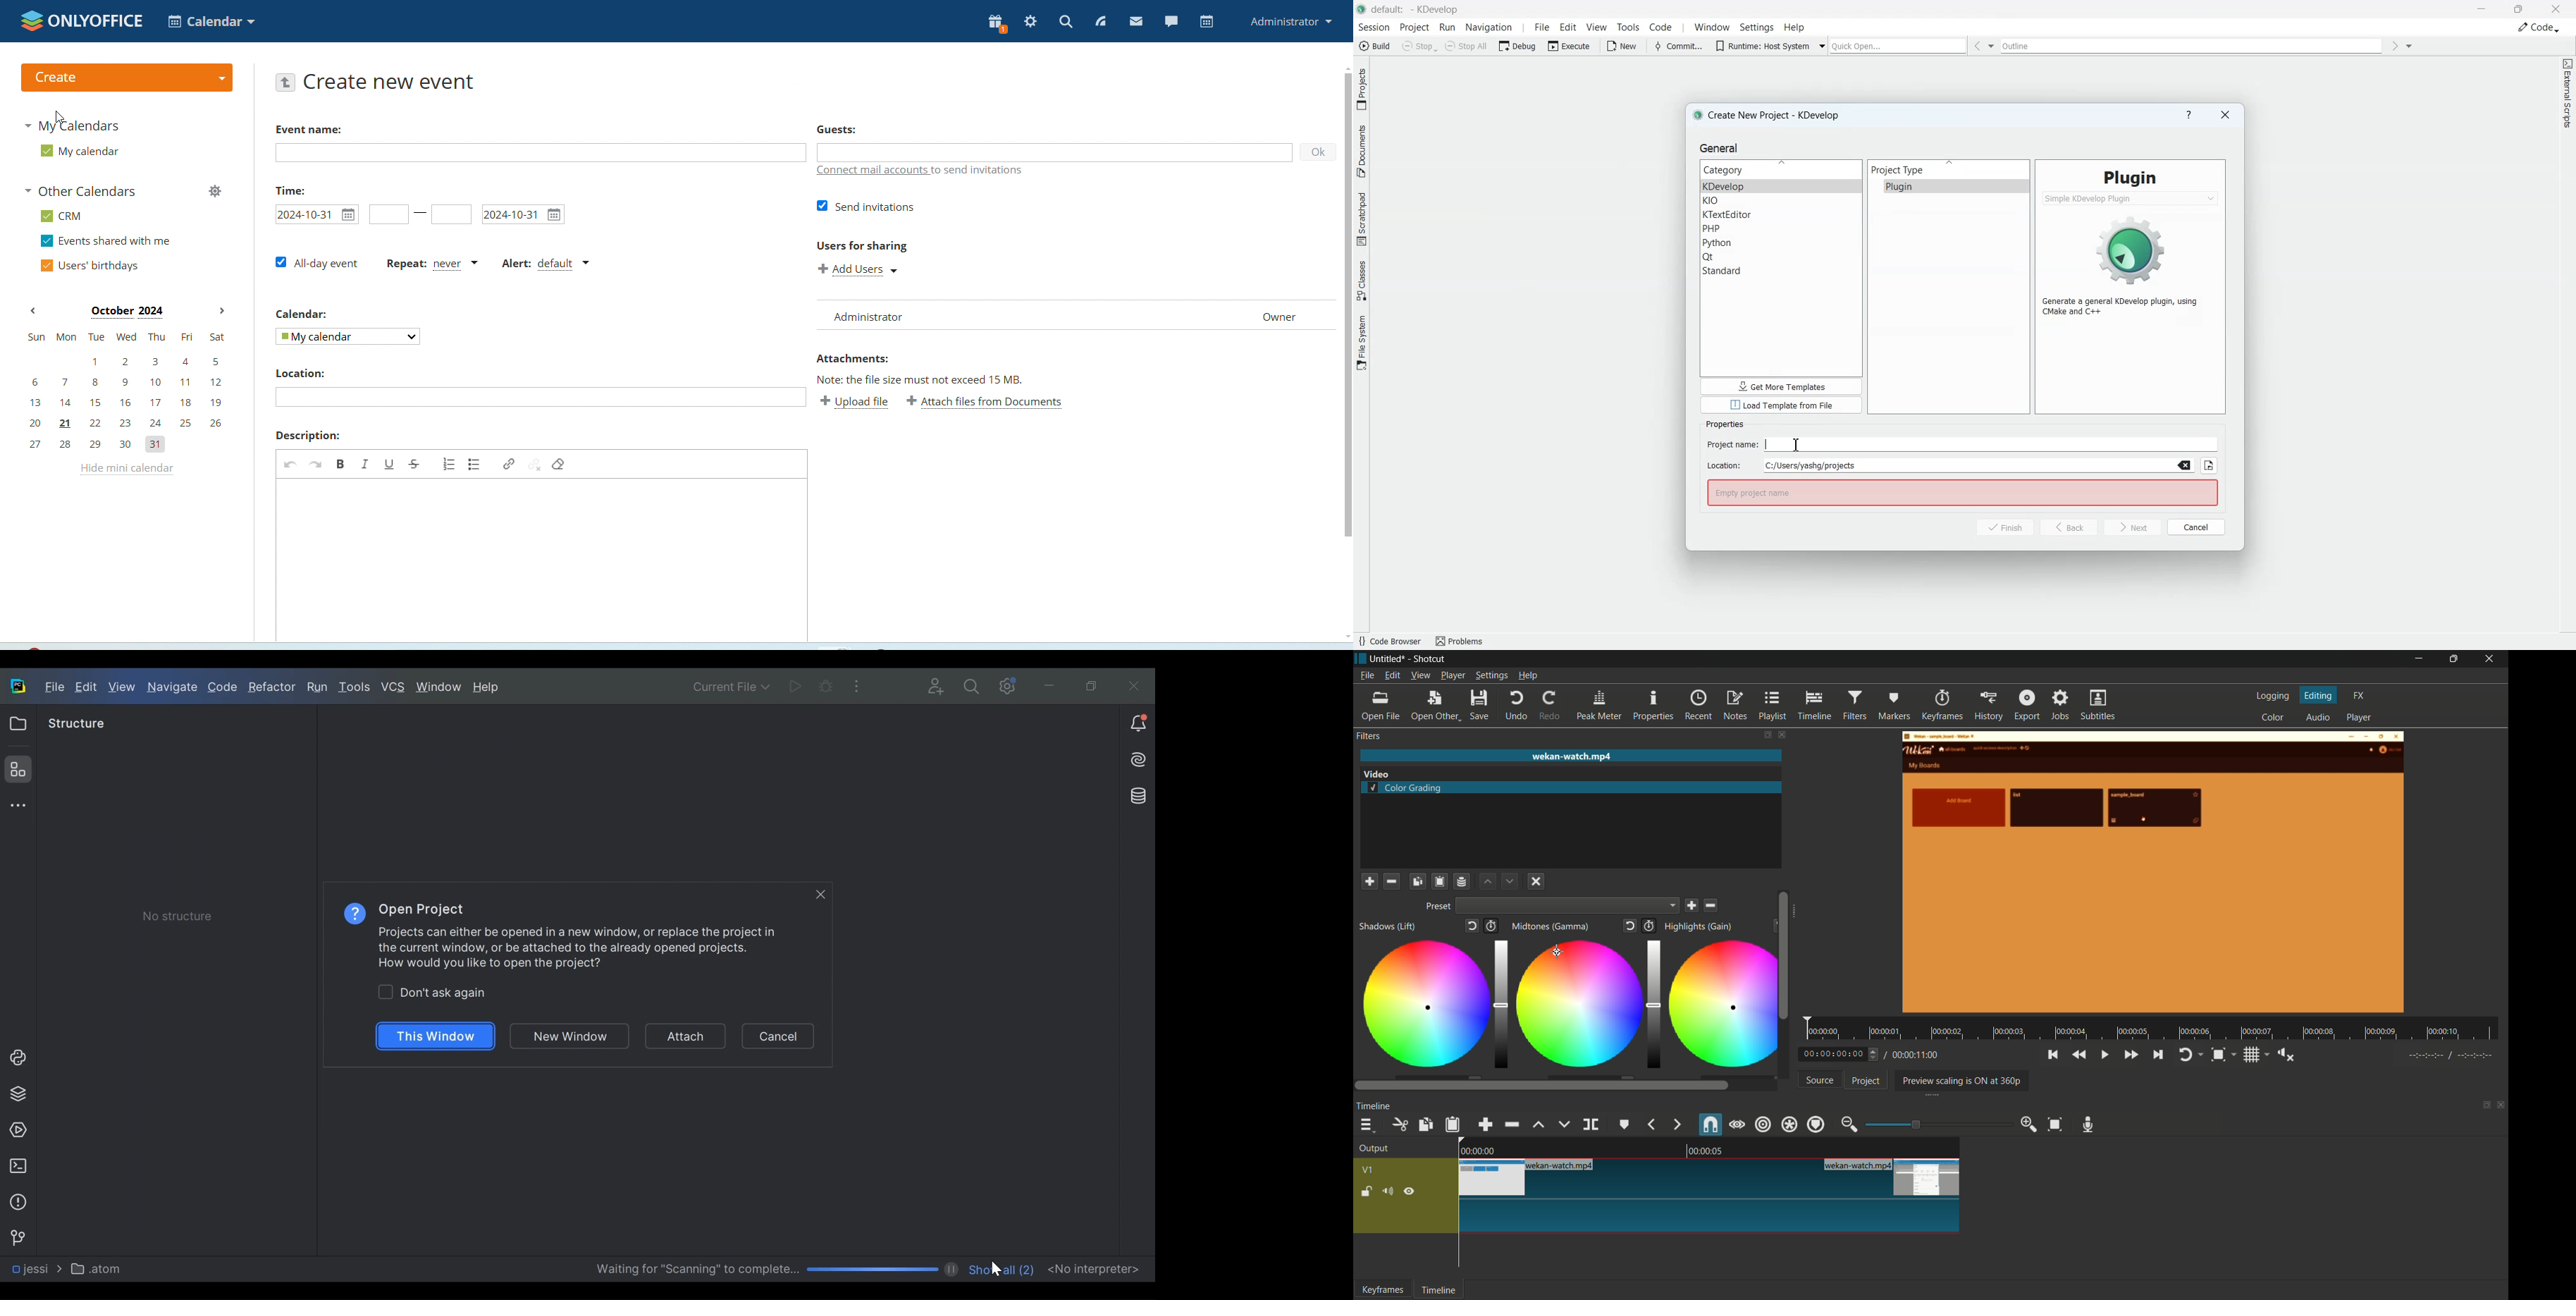  Describe the element at coordinates (1417, 882) in the screenshot. I see `copy checked filters` at that location.